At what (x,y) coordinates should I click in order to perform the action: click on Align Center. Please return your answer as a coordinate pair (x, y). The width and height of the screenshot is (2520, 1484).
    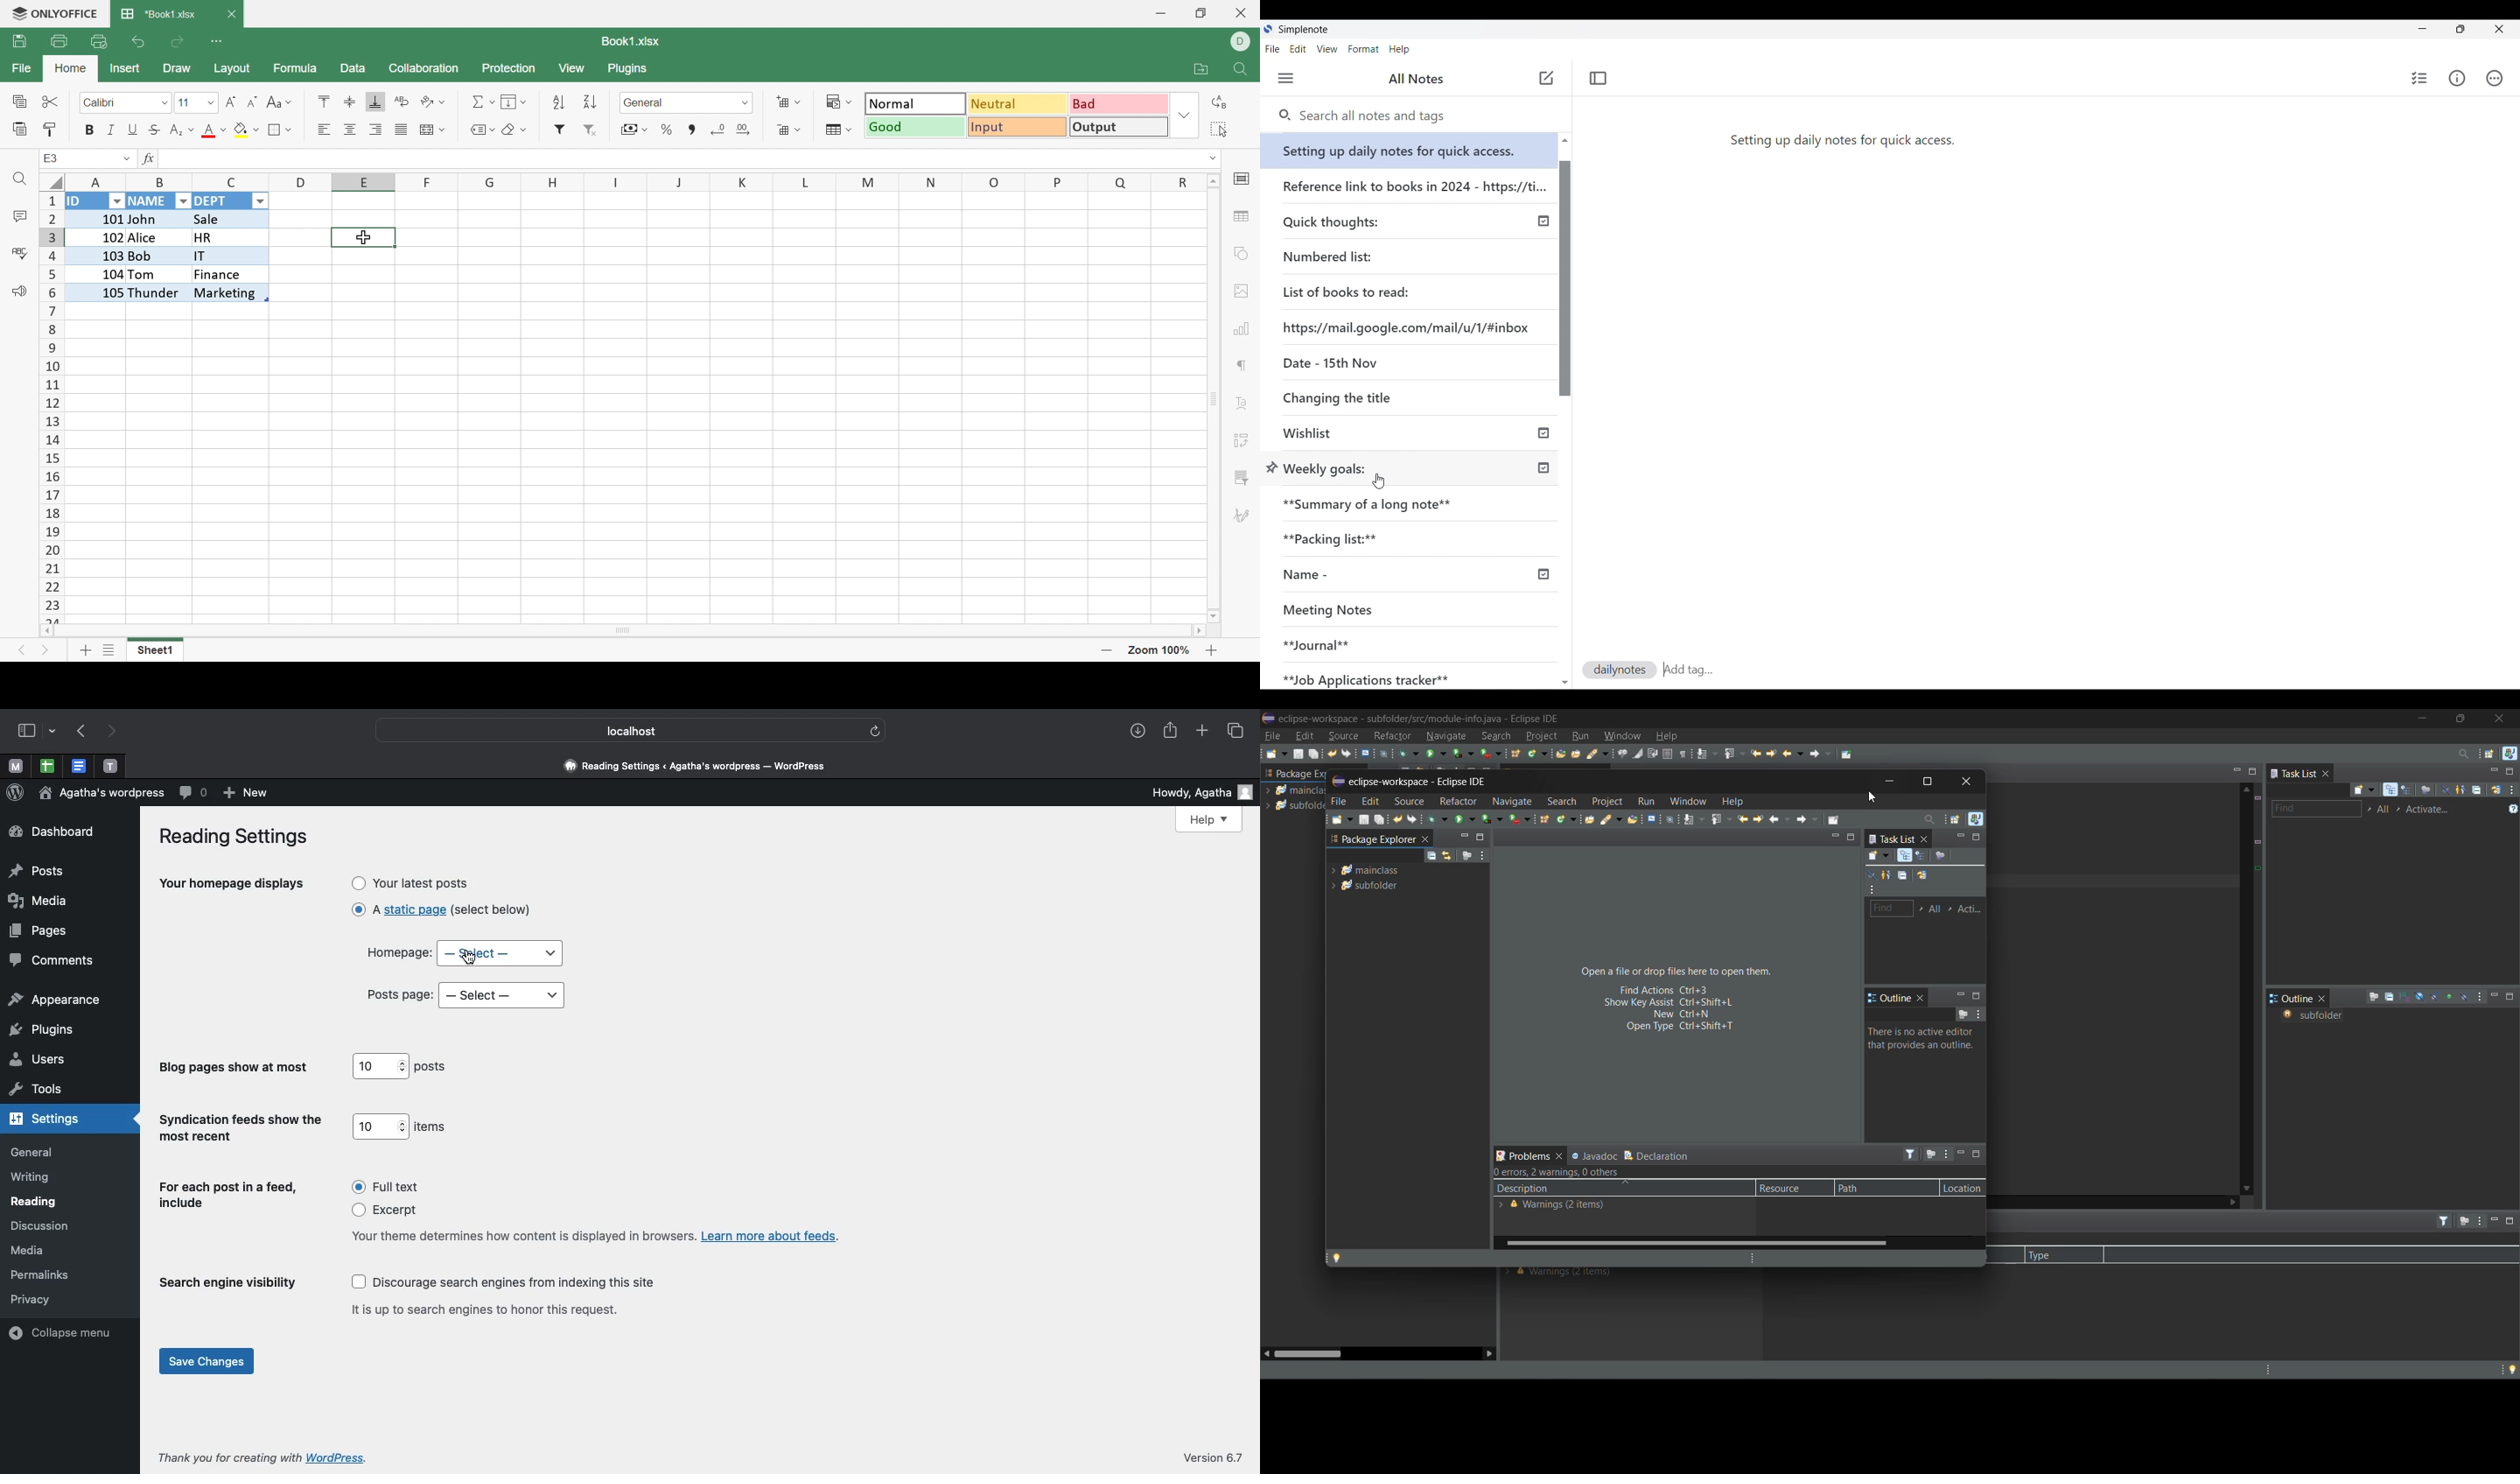
    Looking at the image, I should click on (351, 131).